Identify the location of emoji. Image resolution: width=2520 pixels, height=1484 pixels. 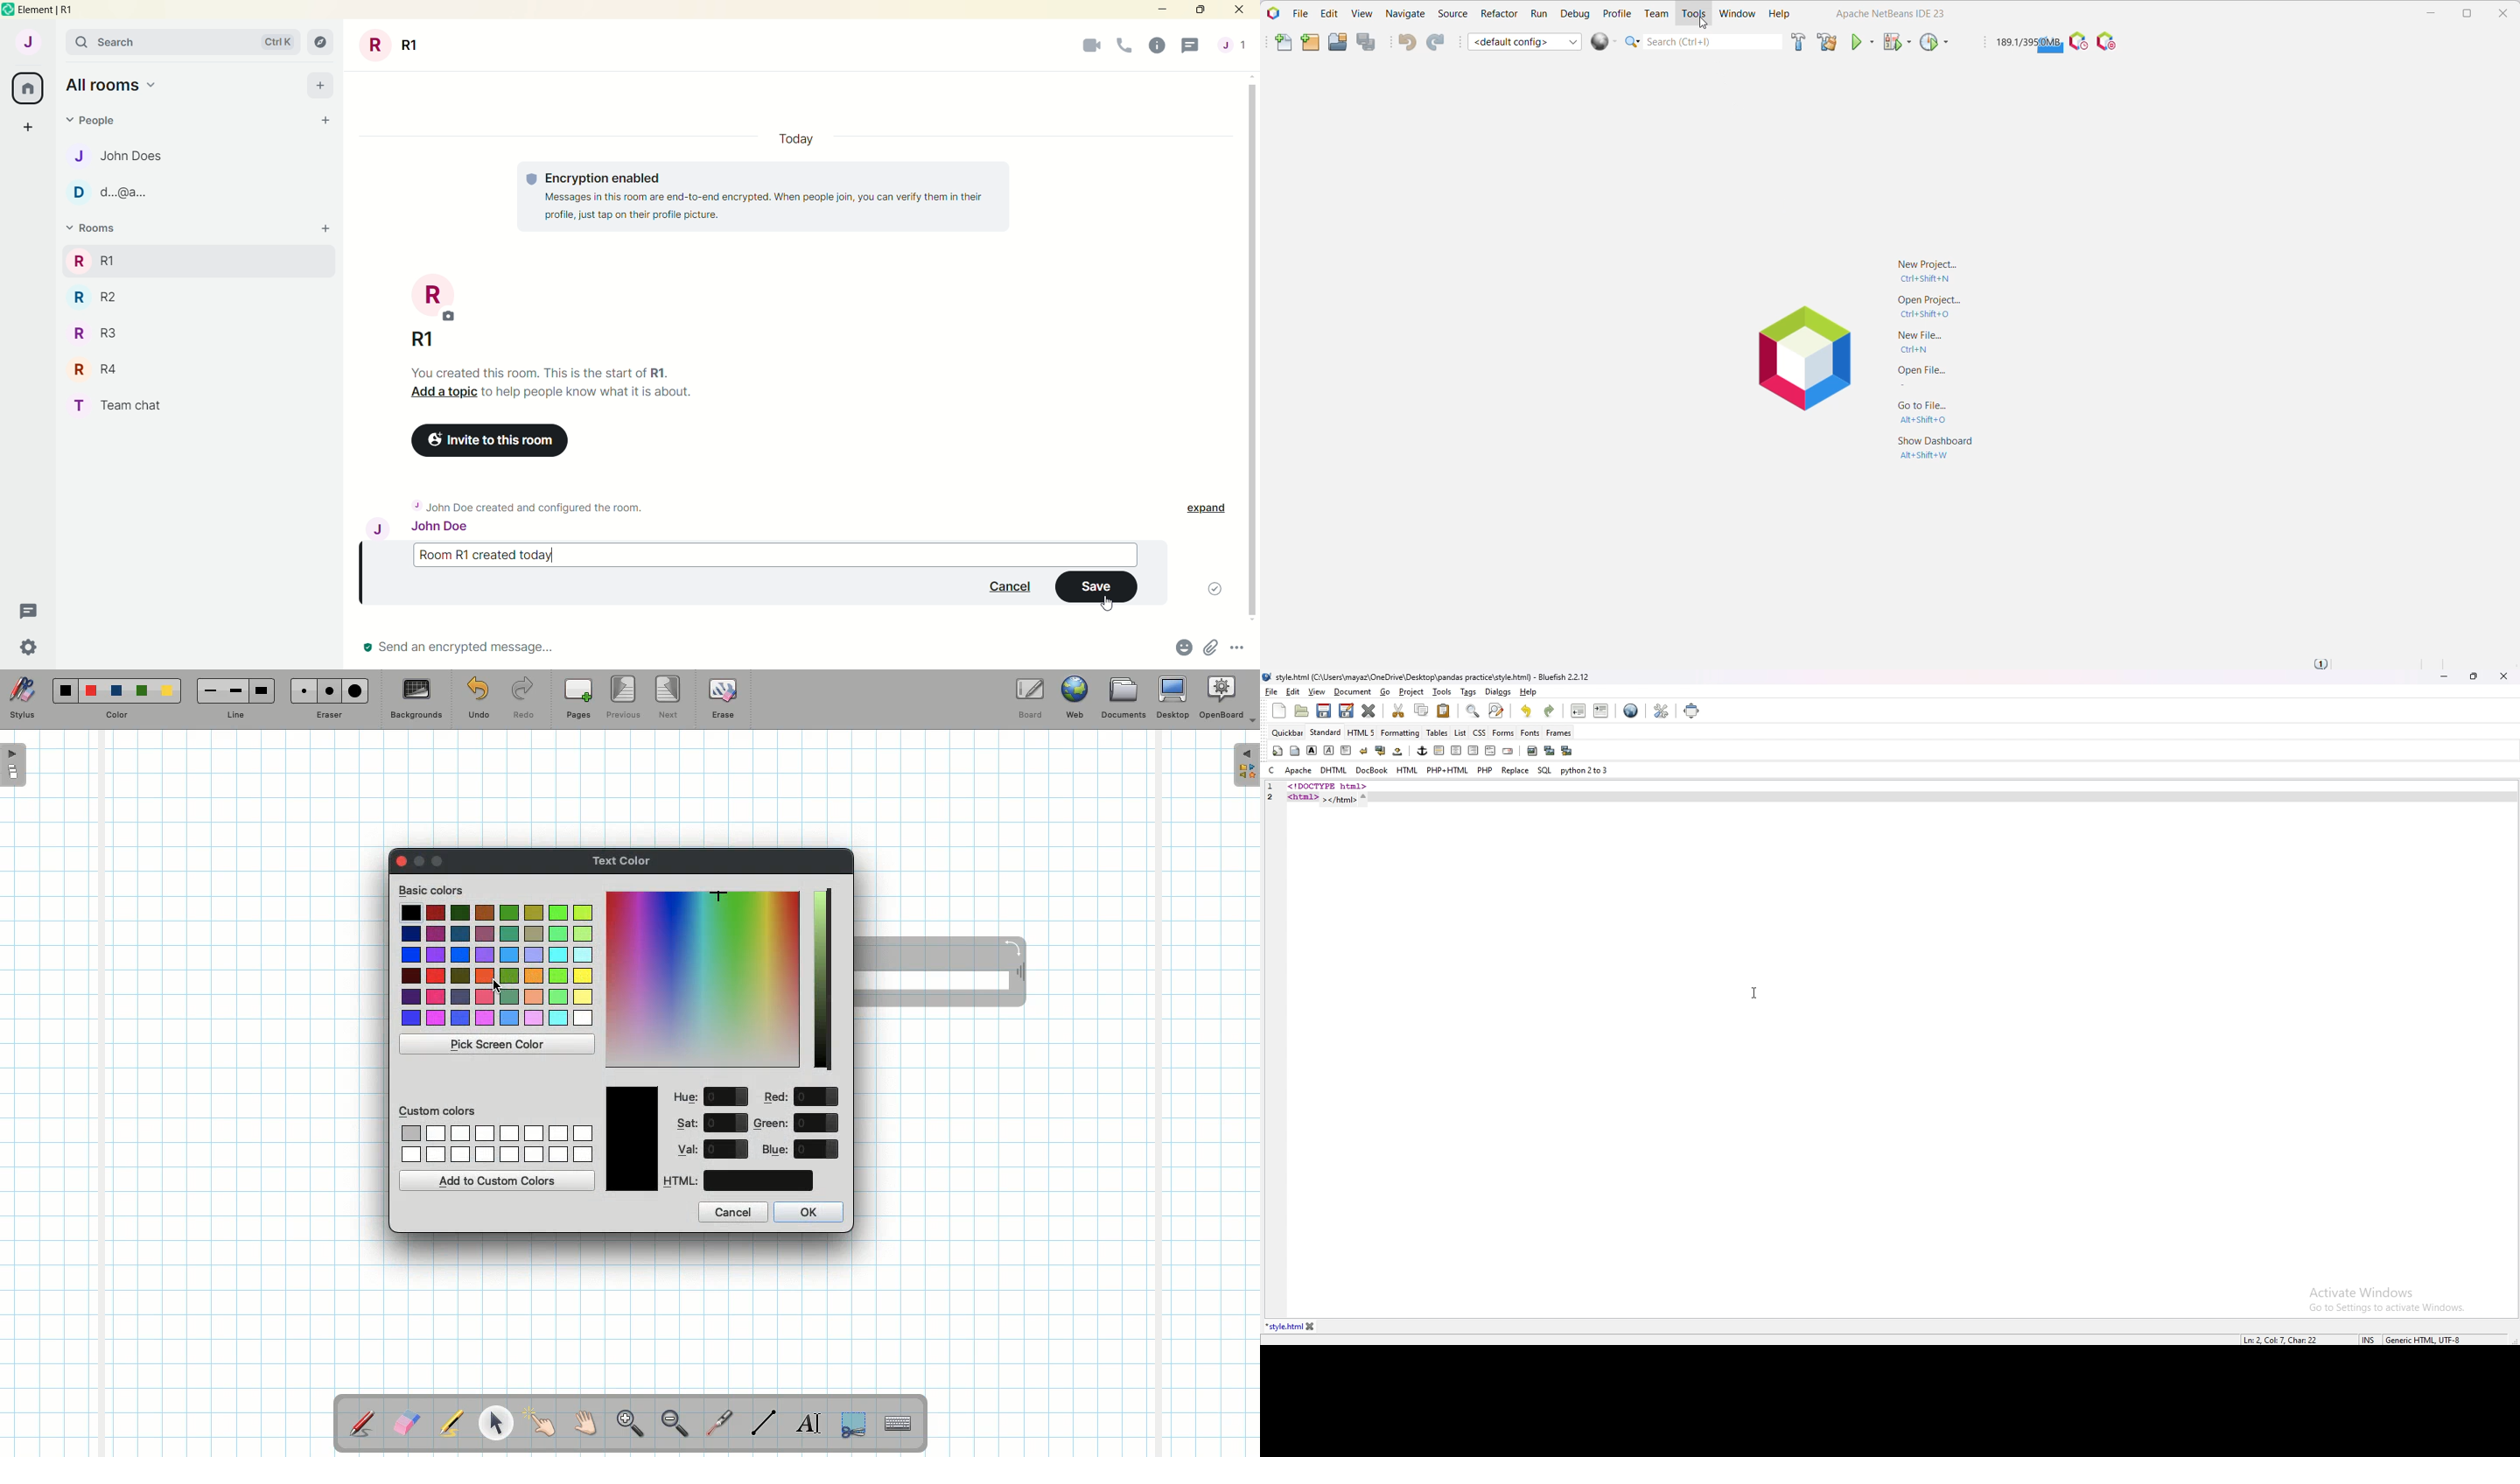
(1182, 649).